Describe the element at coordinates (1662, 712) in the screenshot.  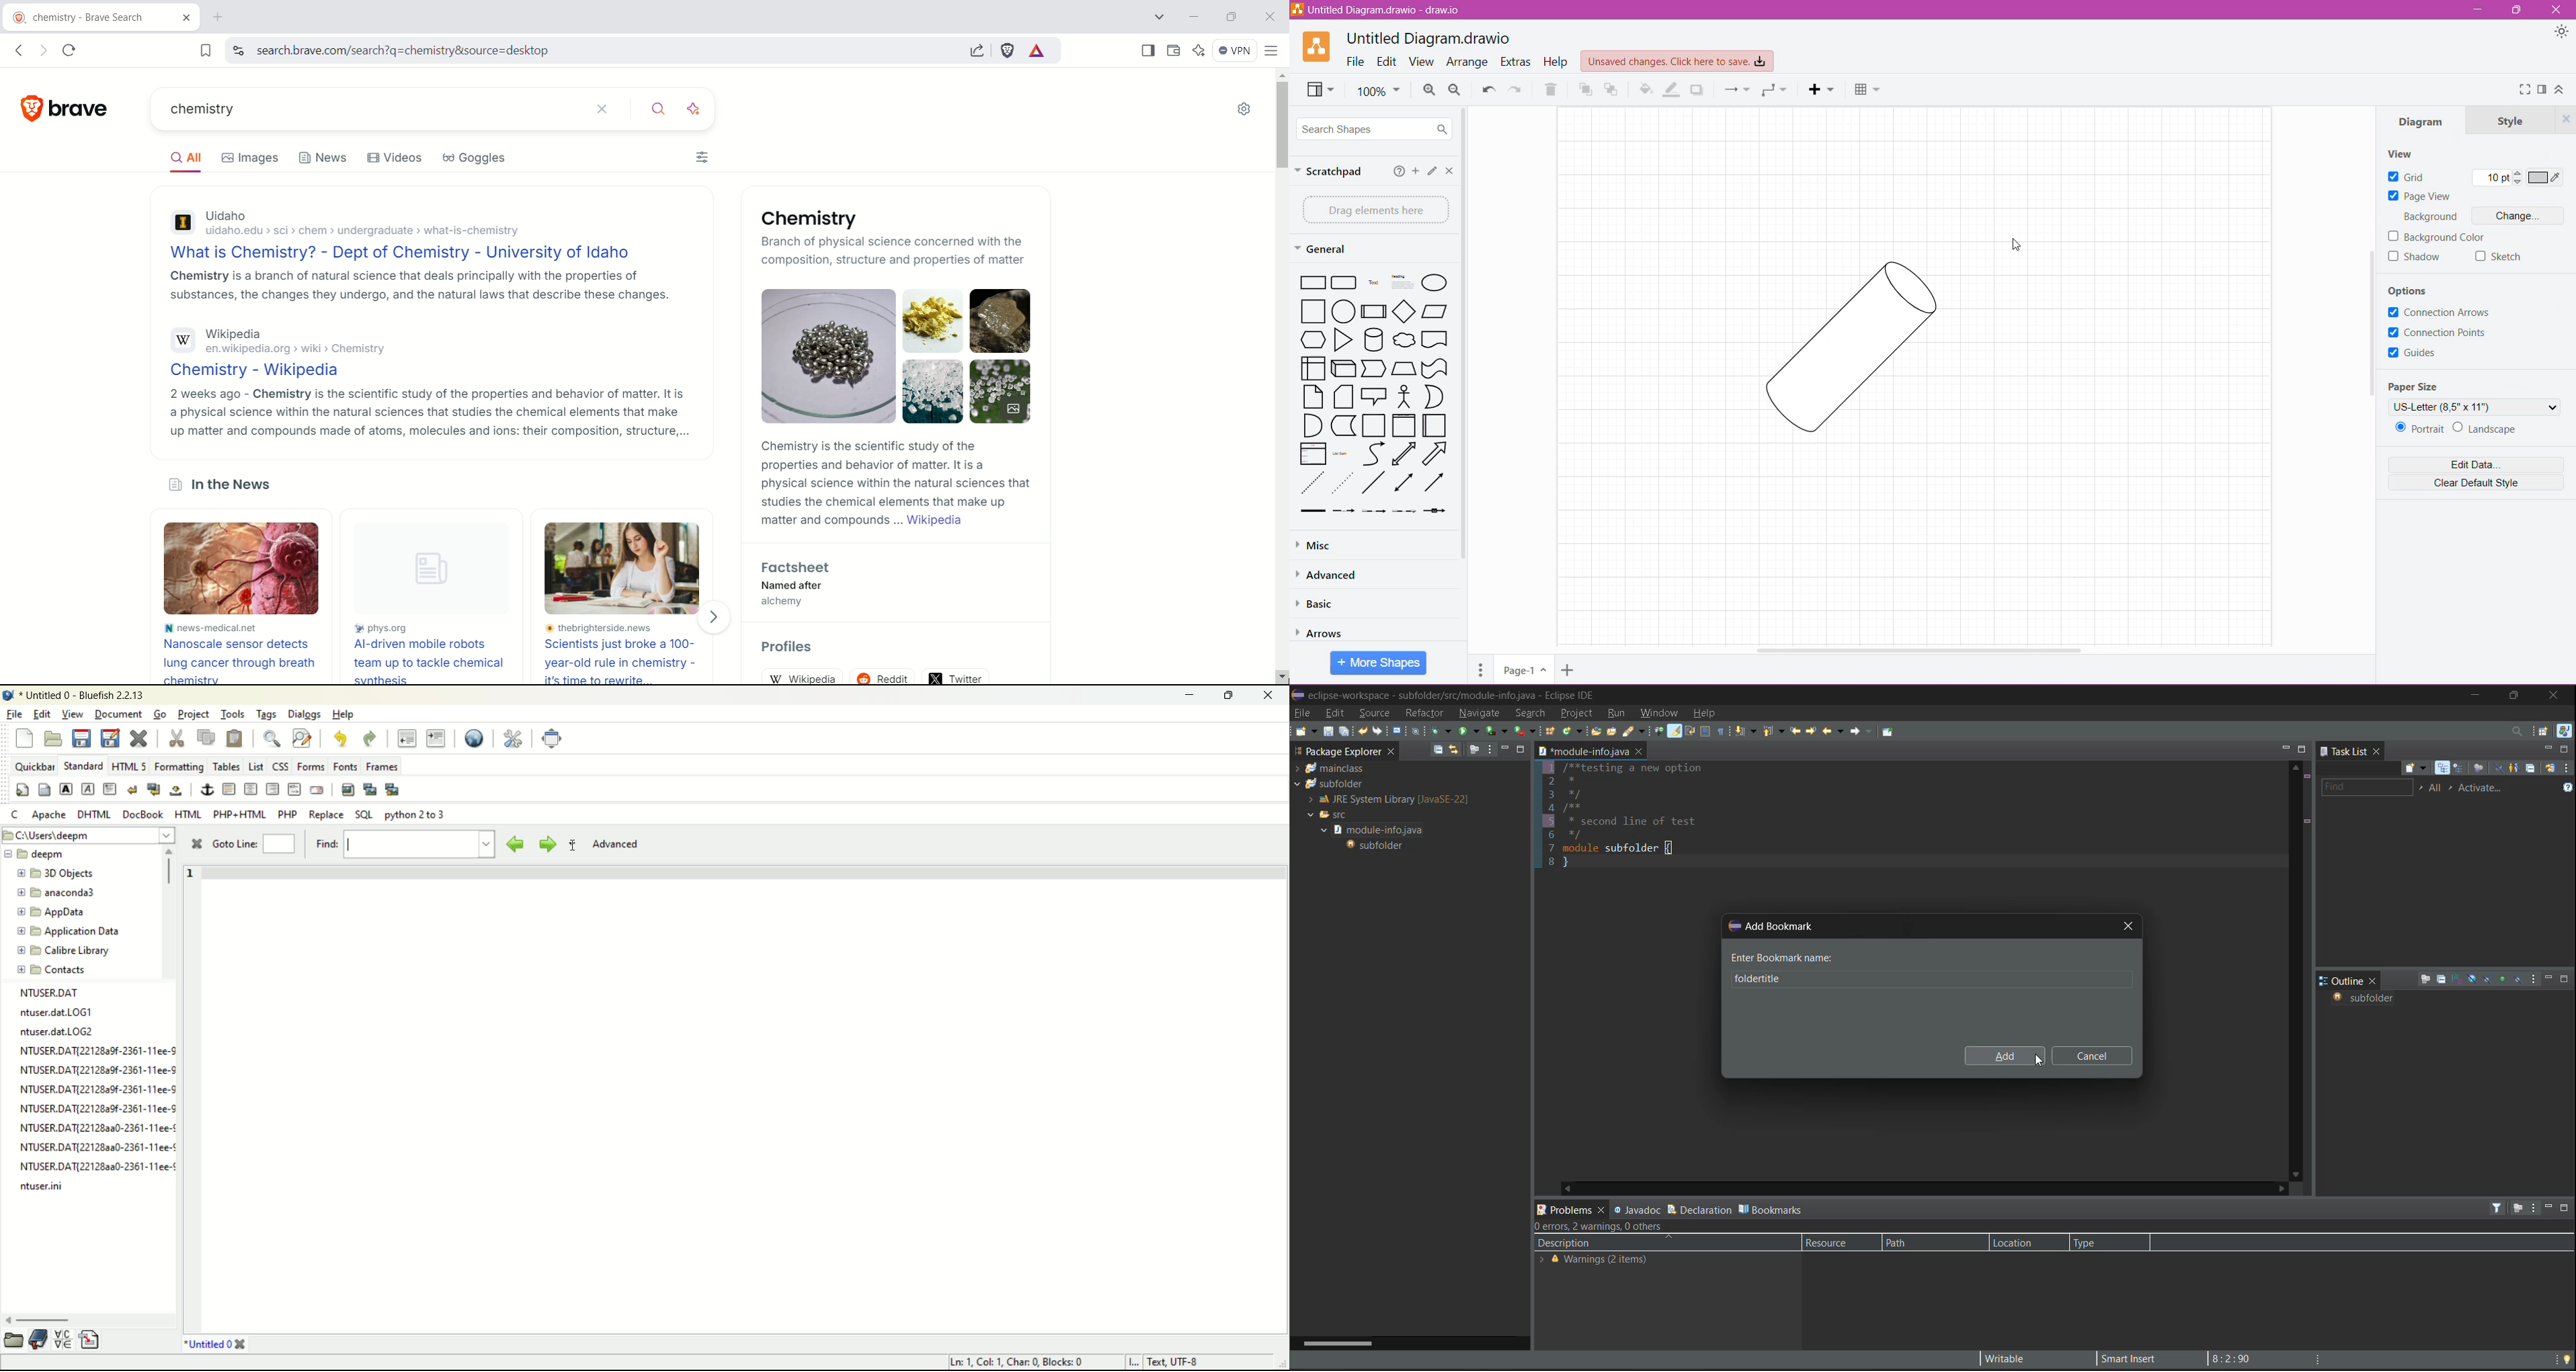
I see `window` at that location.